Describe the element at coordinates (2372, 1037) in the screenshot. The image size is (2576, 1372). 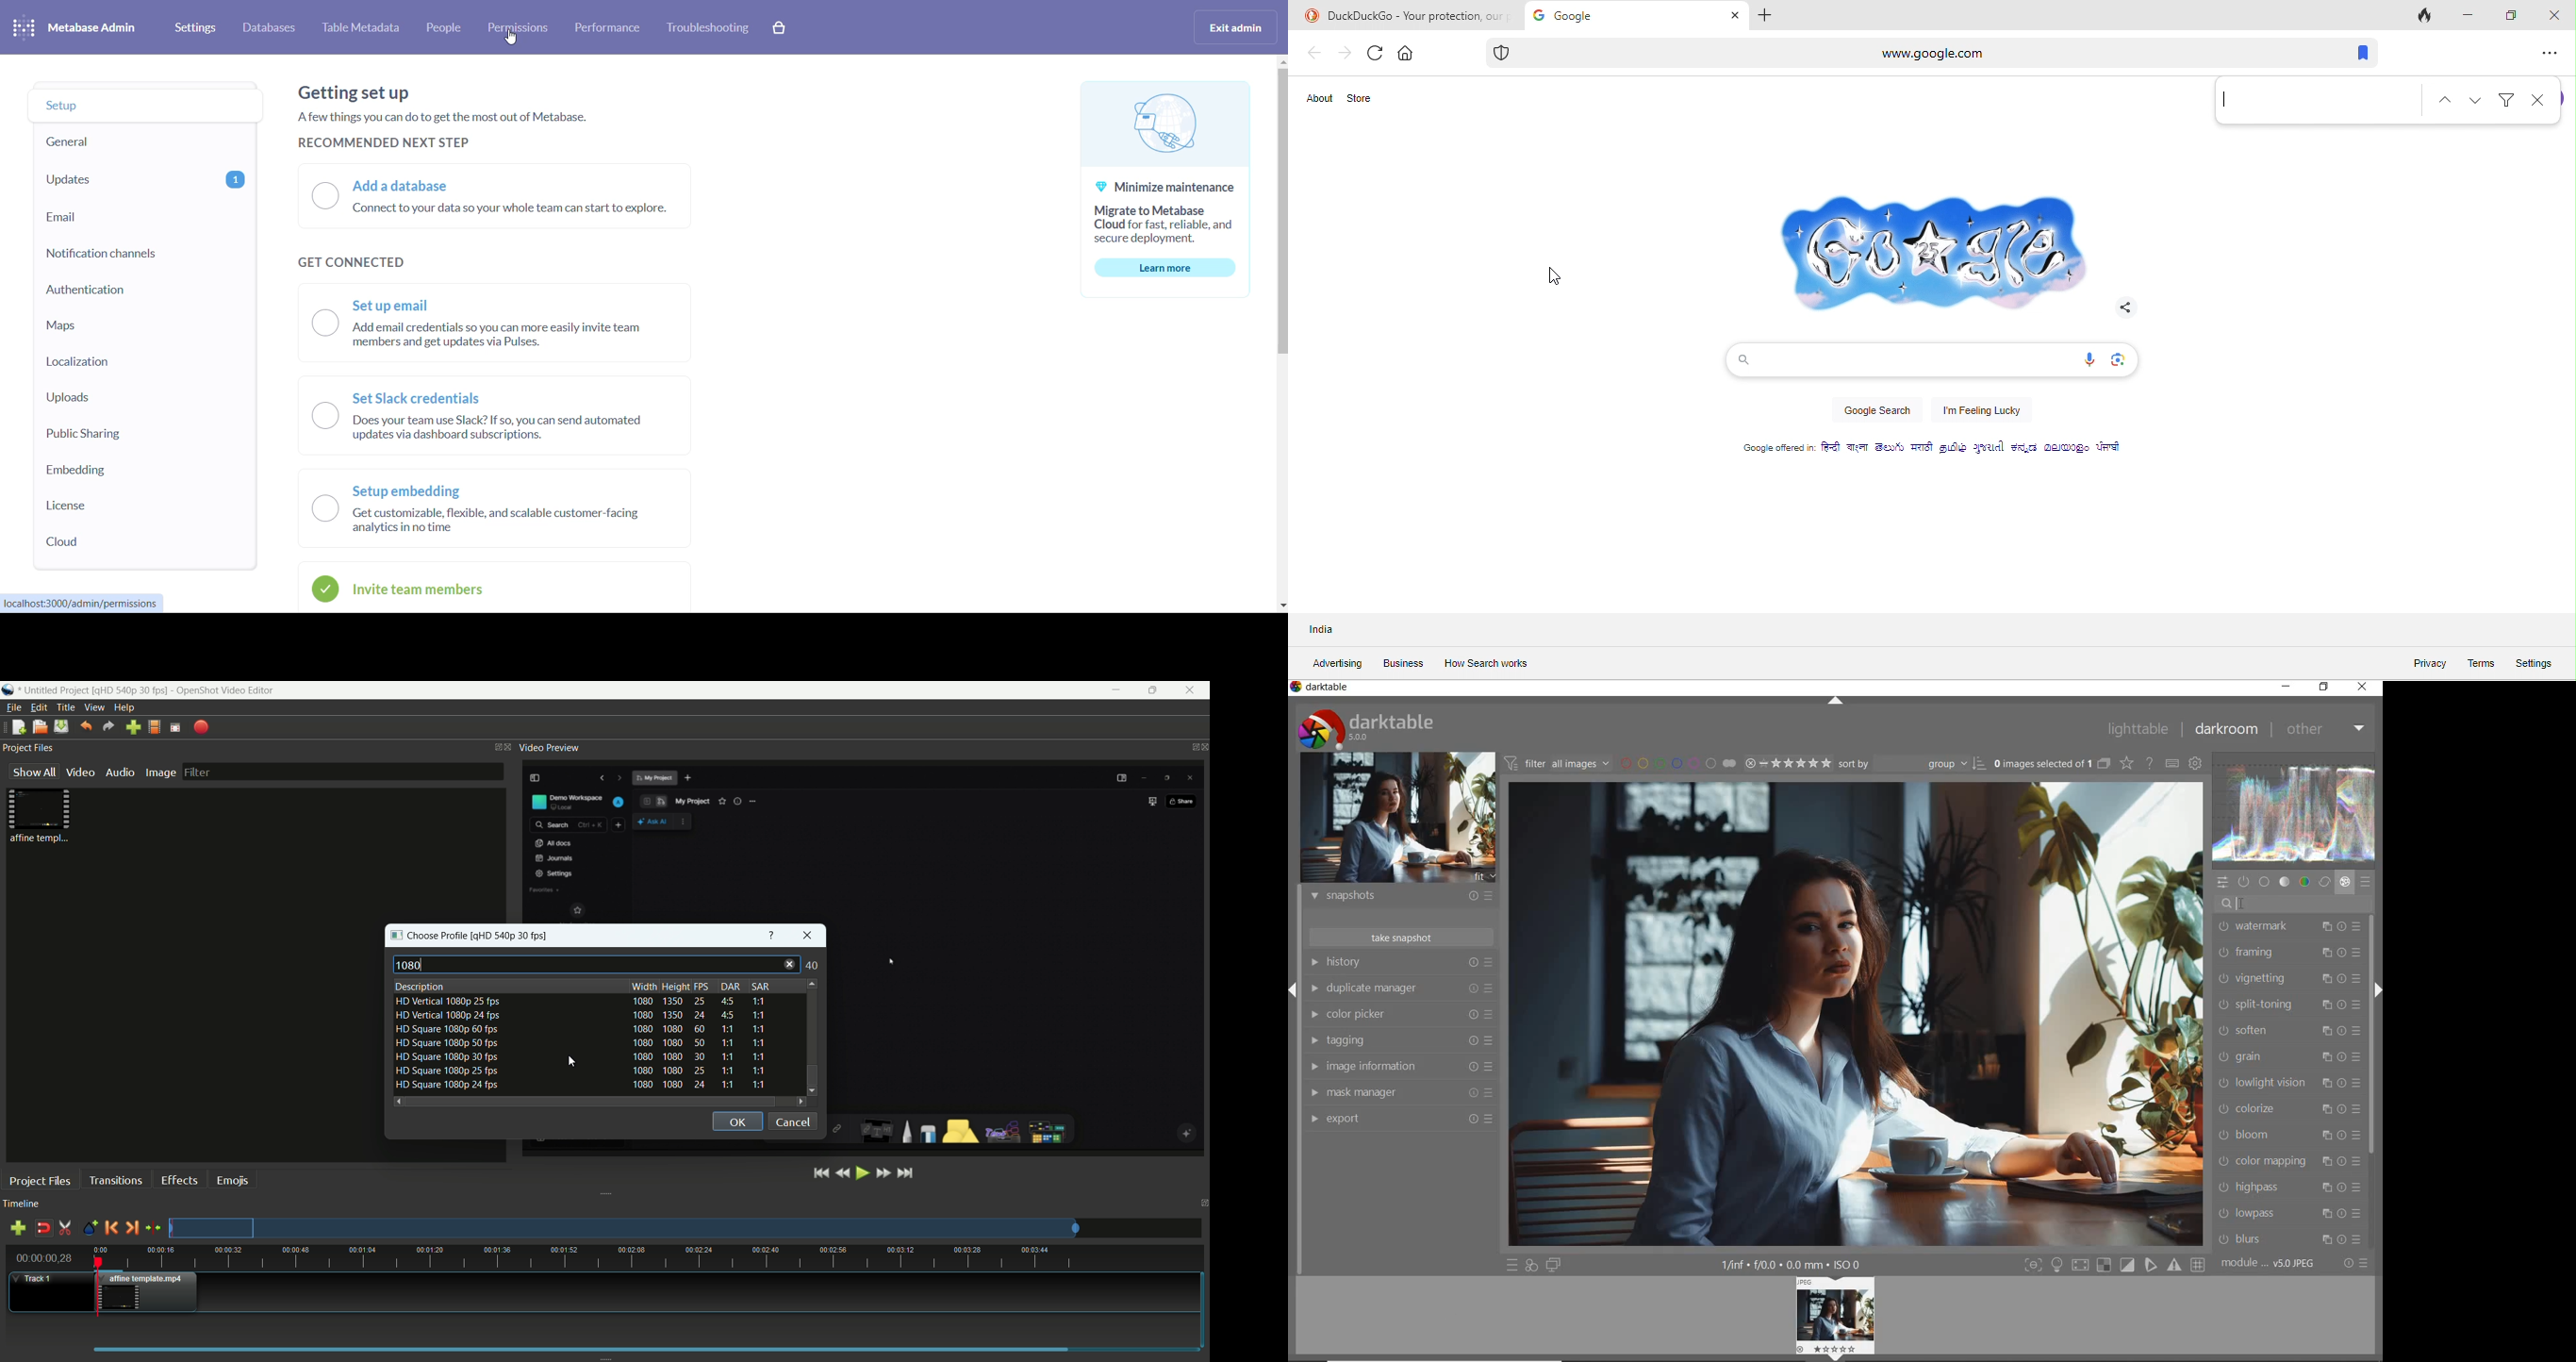
I see `scrollbar` at that location.